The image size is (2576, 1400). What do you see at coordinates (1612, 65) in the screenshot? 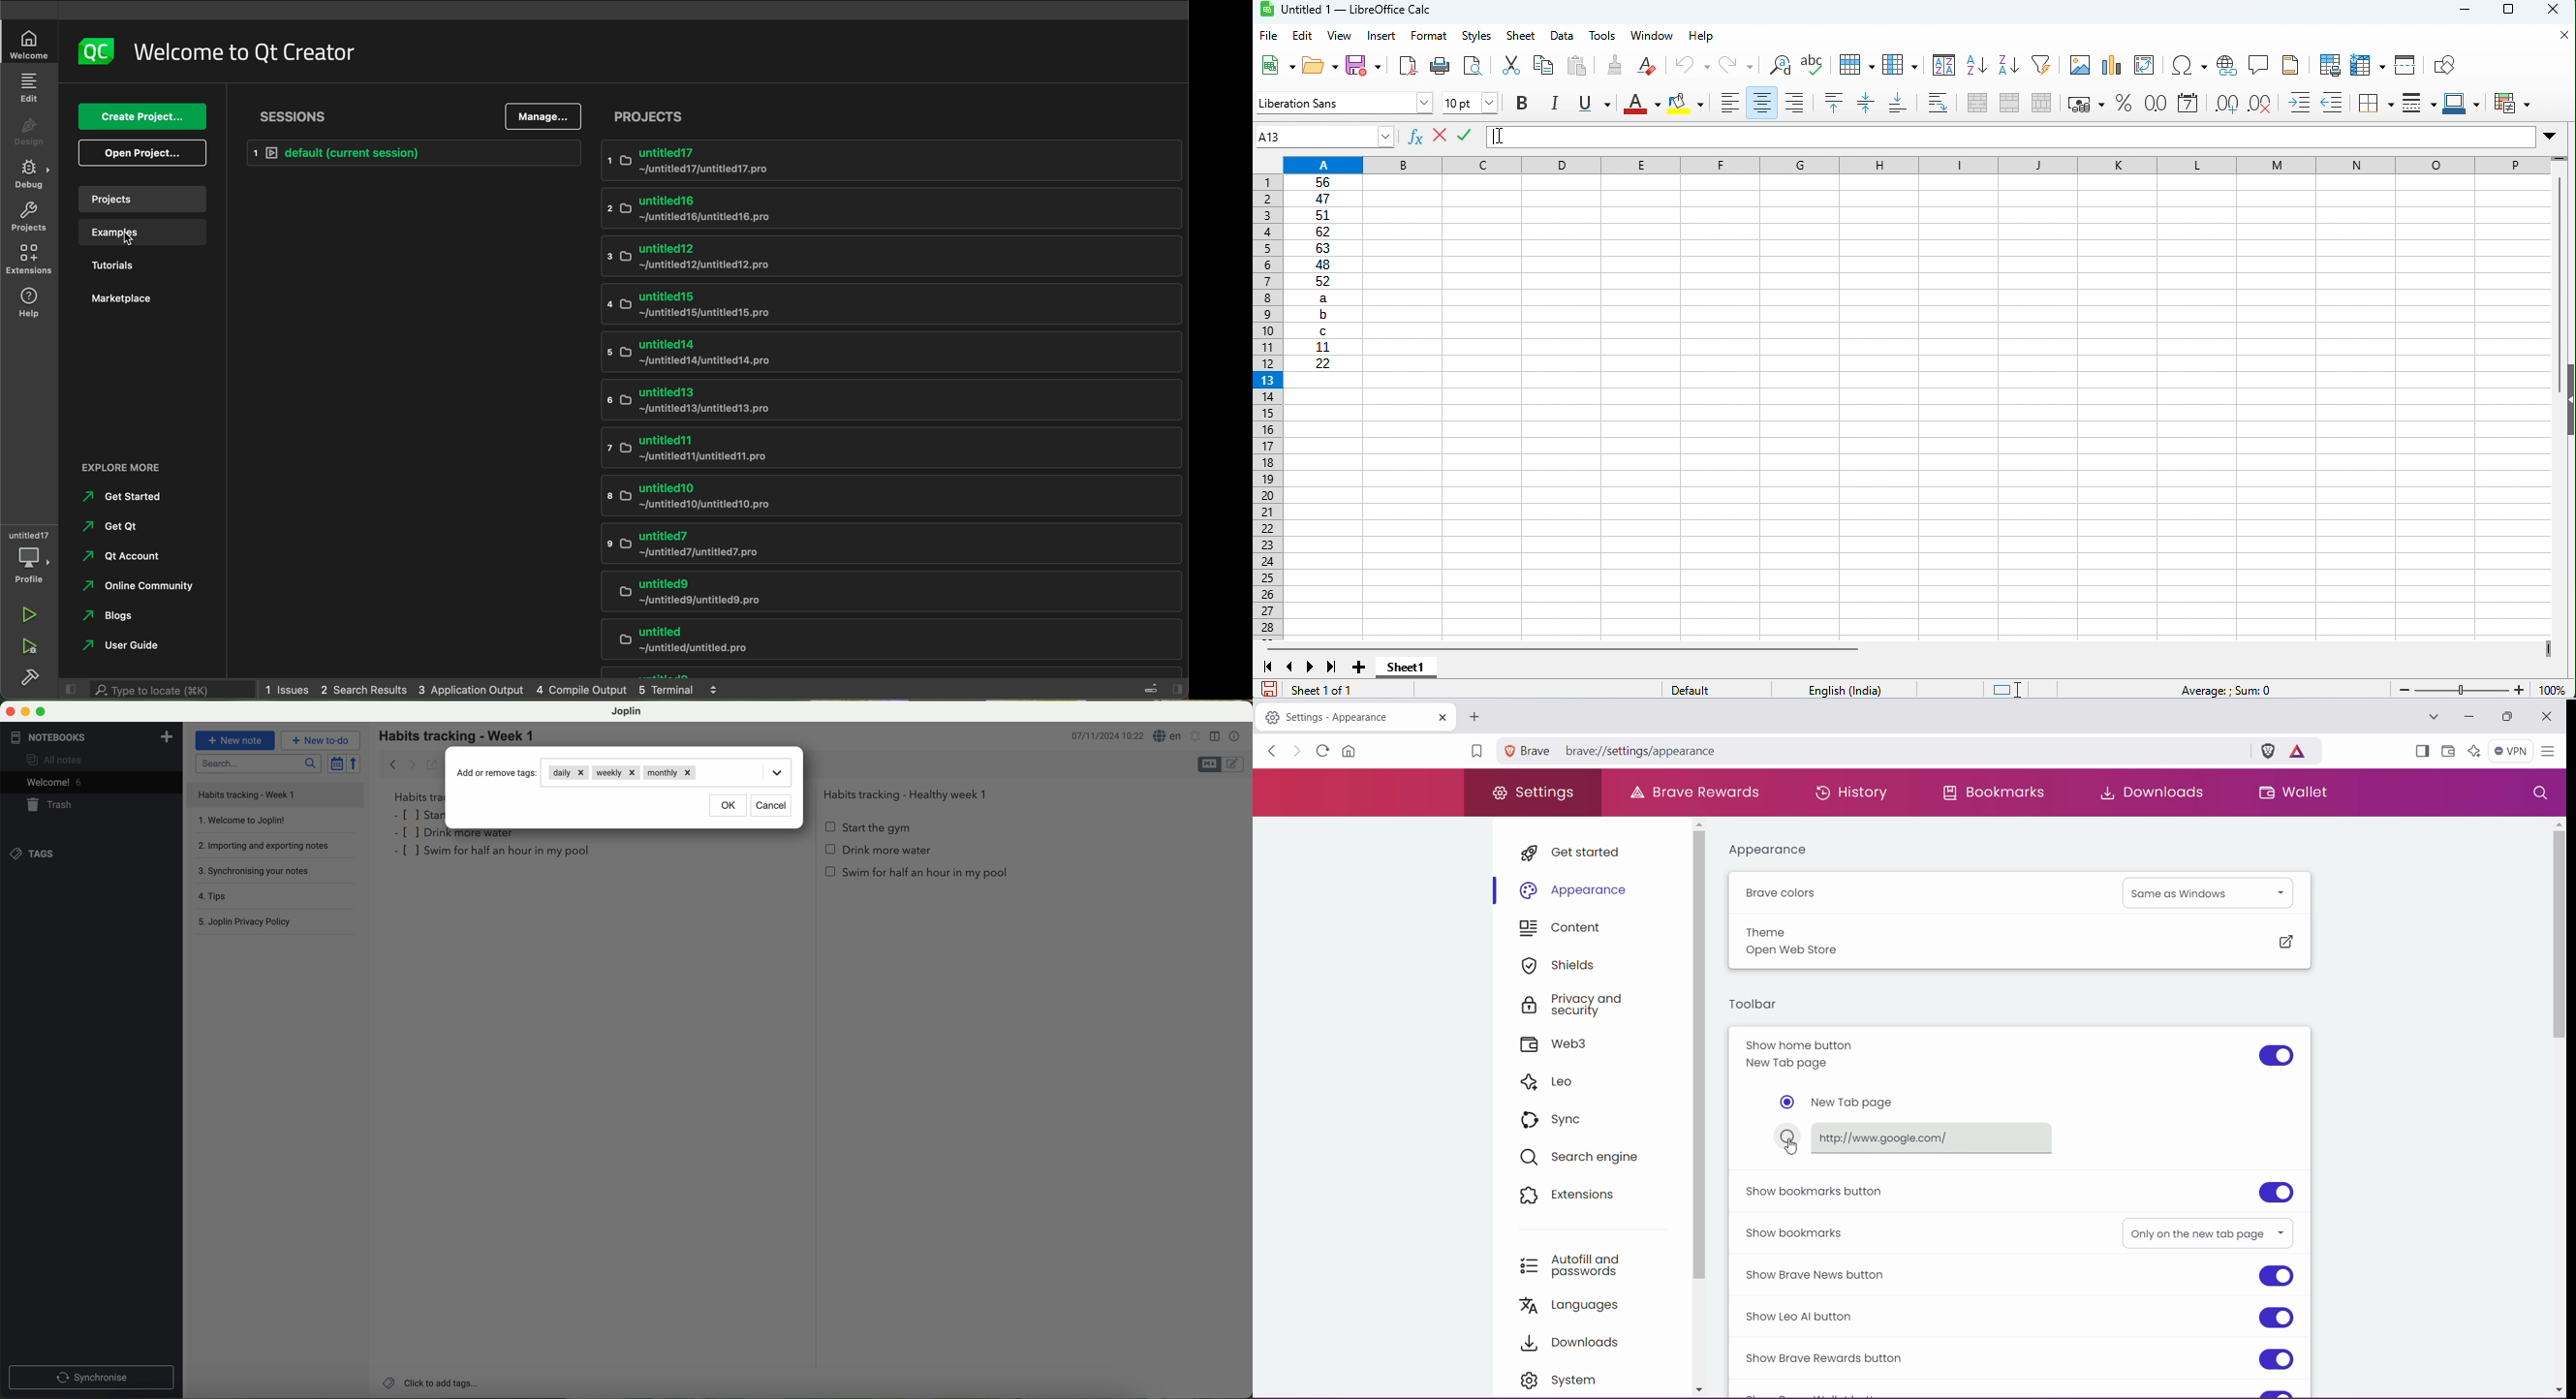
I see `clone` at bounding box center [1612, 65].